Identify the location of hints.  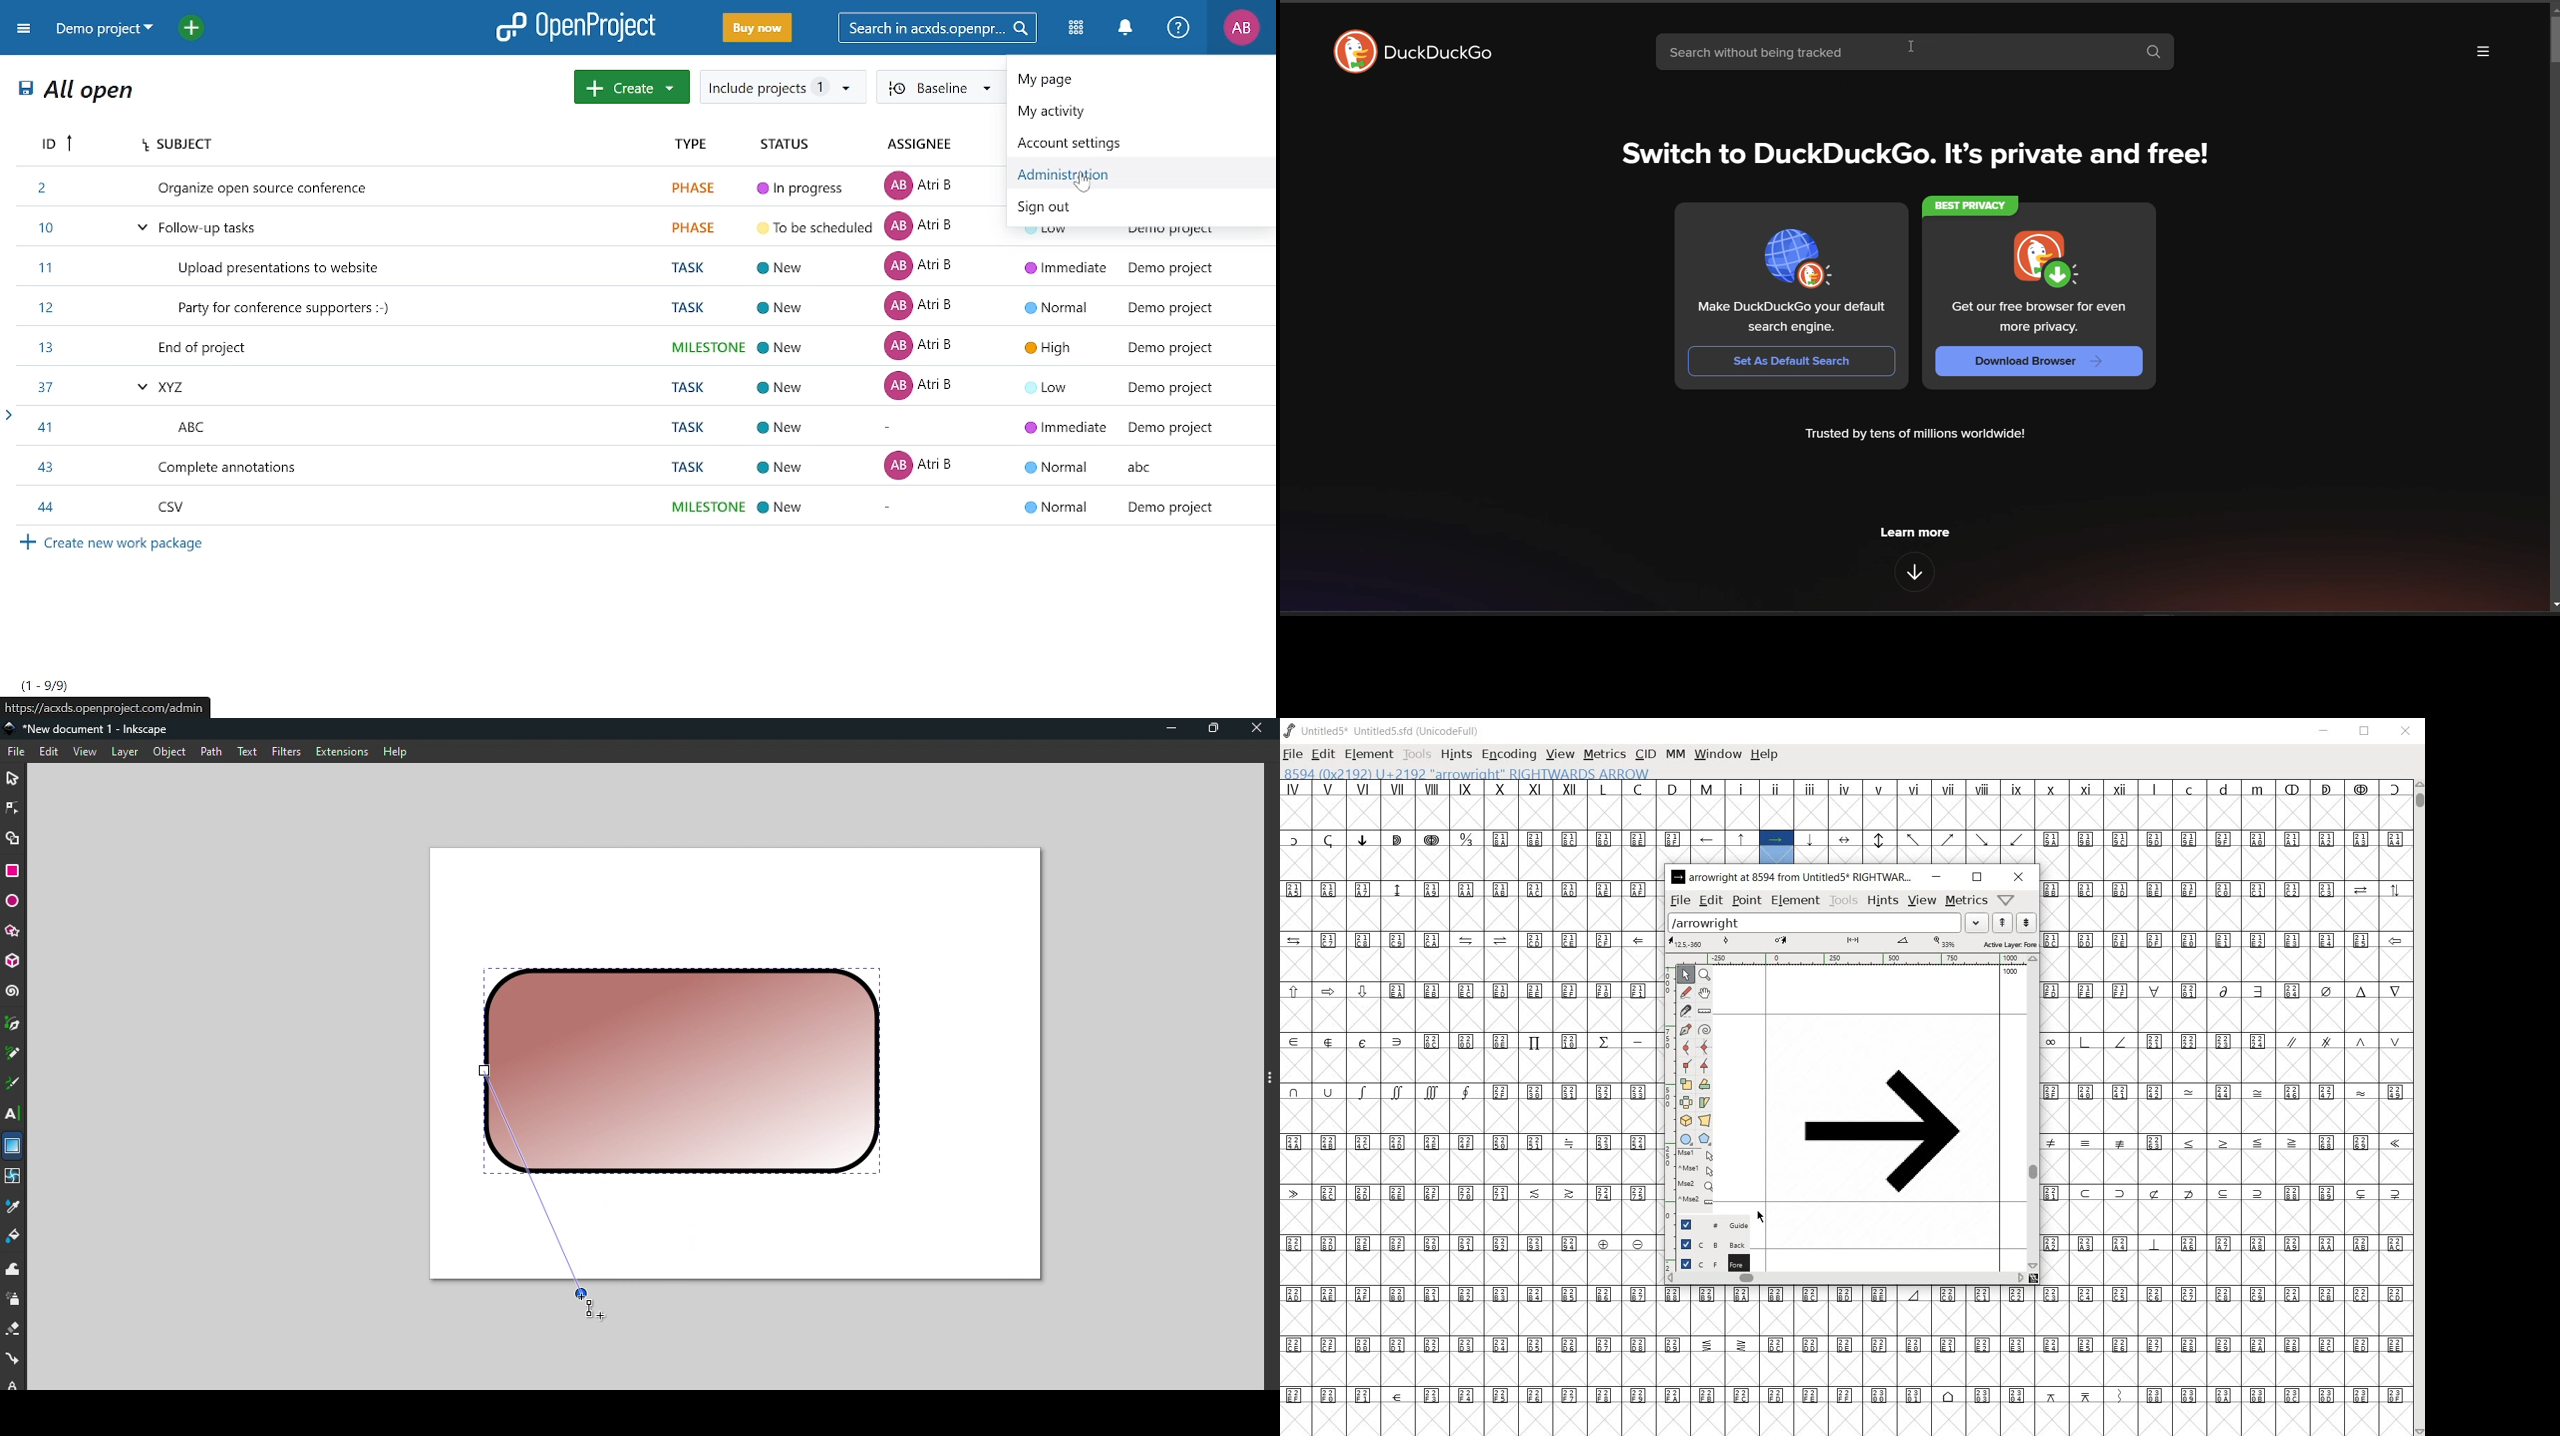
(1883, 899).